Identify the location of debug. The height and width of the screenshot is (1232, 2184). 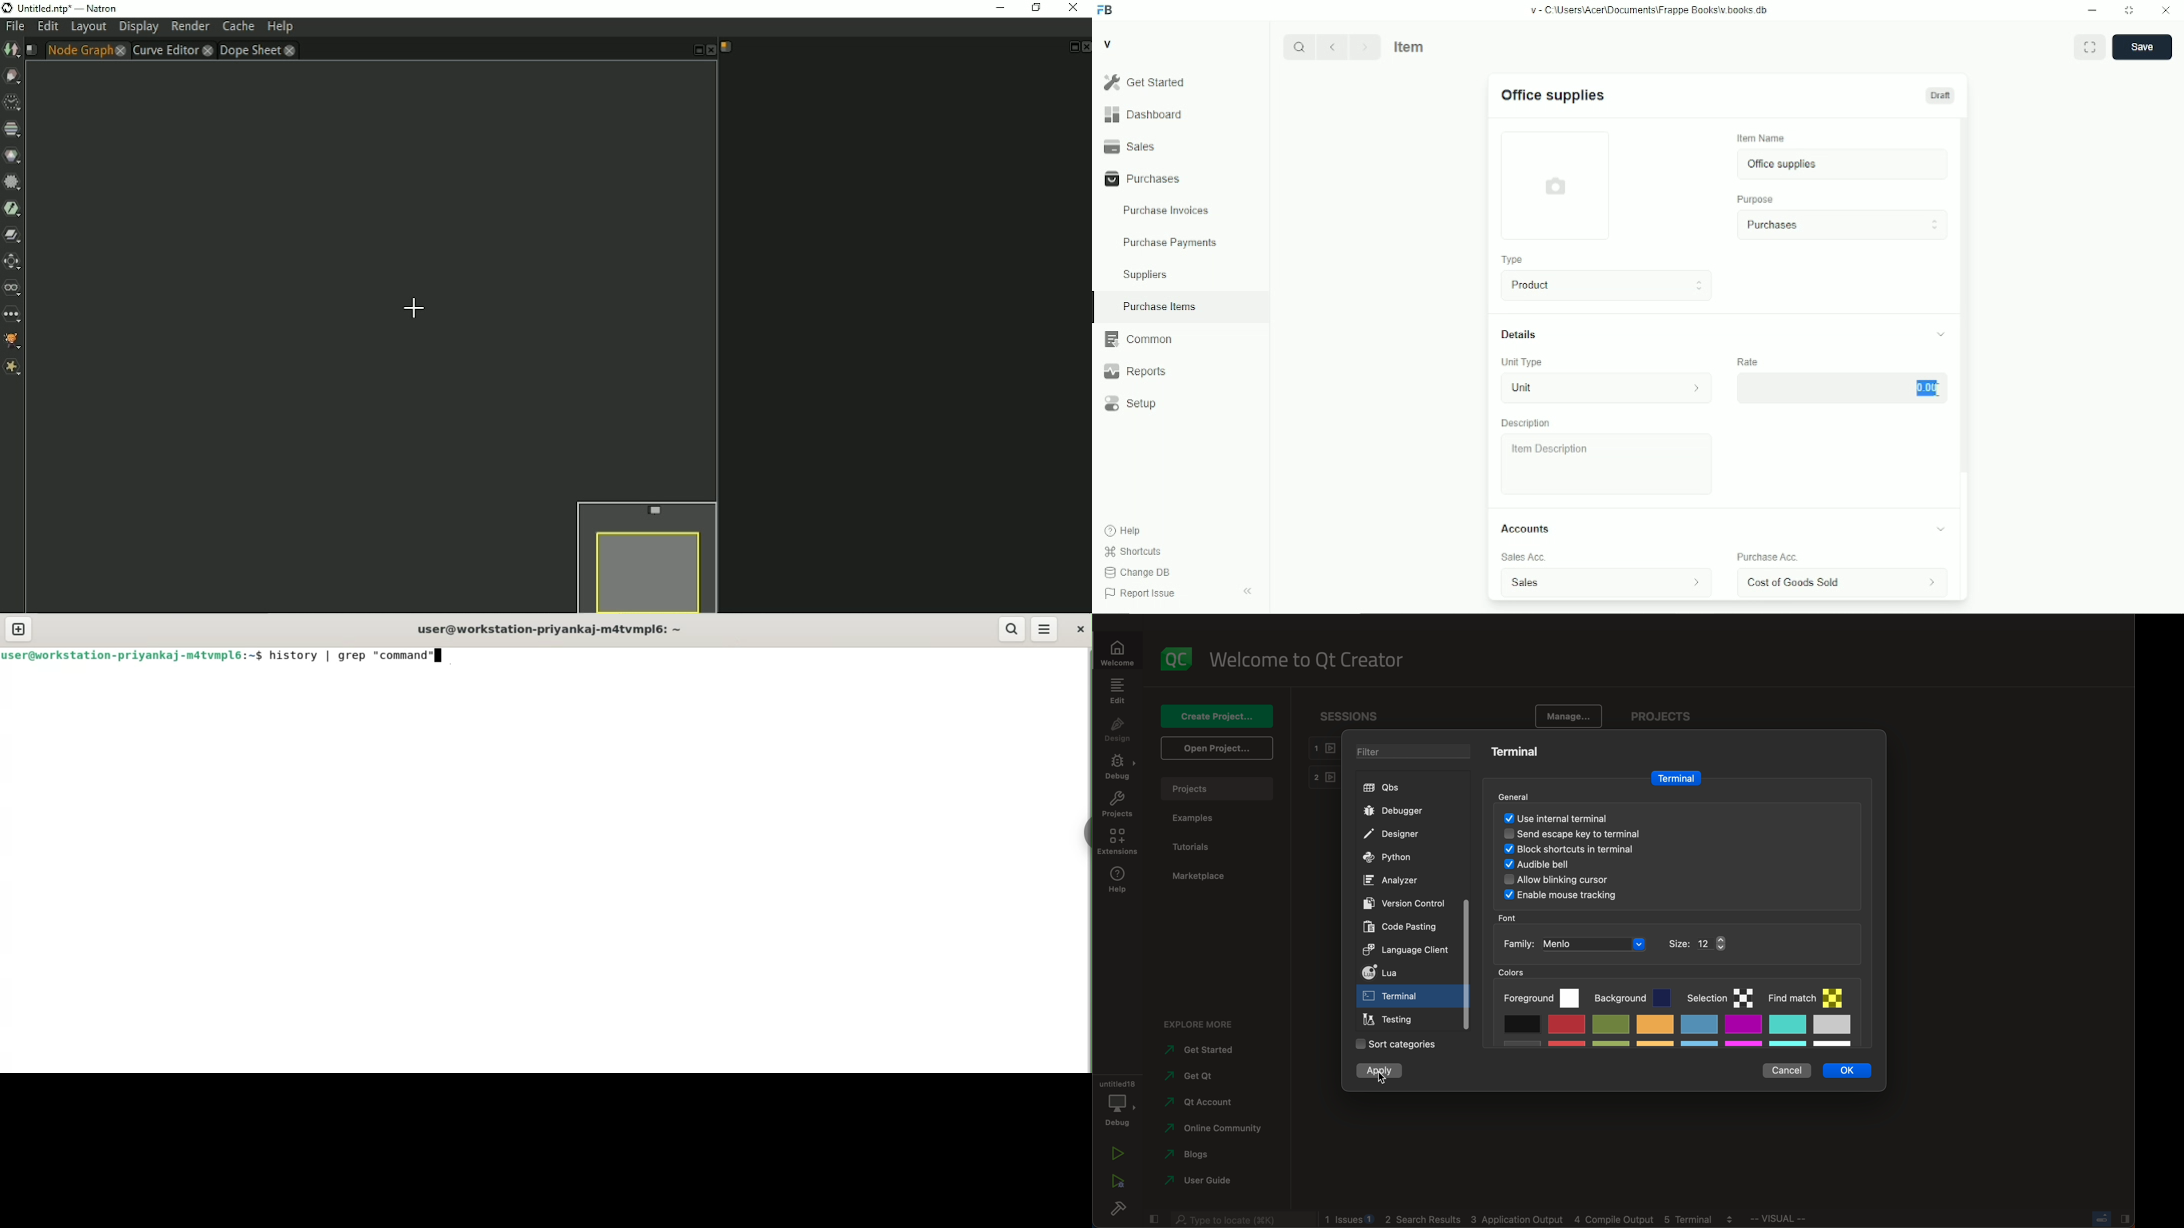
(1118, 1103).